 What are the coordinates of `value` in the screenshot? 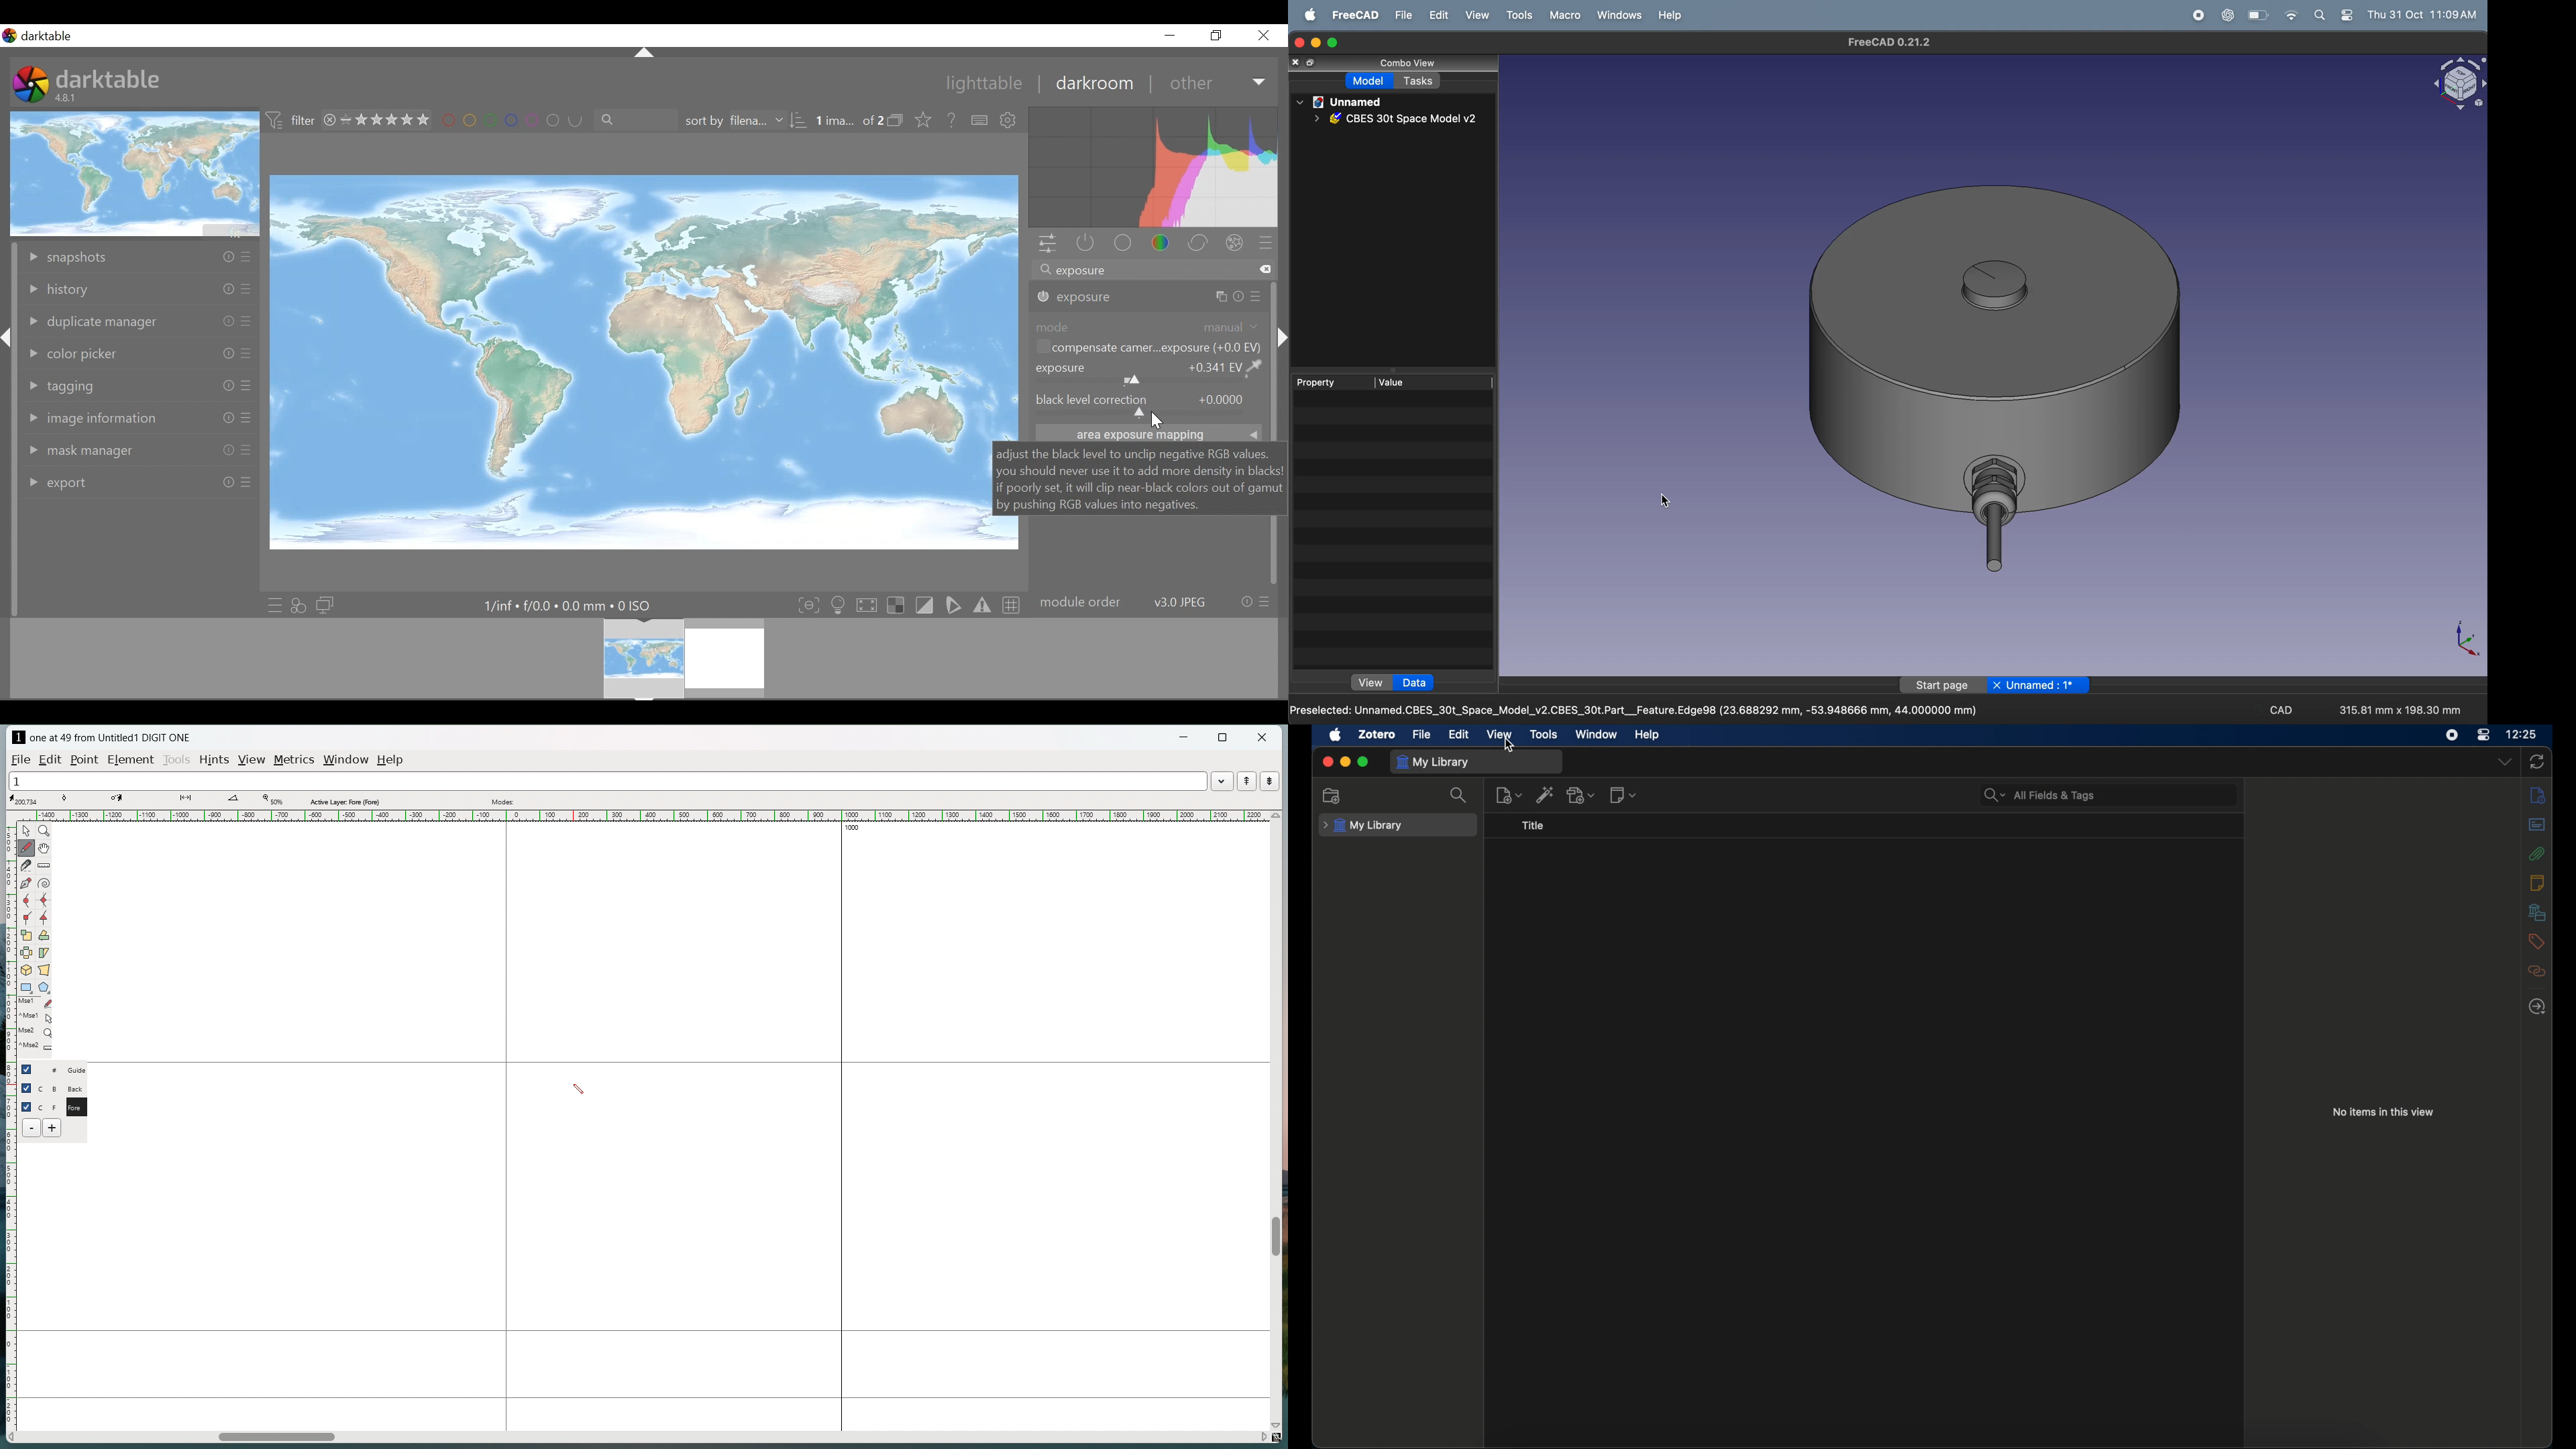 It's located at (1404, 382).